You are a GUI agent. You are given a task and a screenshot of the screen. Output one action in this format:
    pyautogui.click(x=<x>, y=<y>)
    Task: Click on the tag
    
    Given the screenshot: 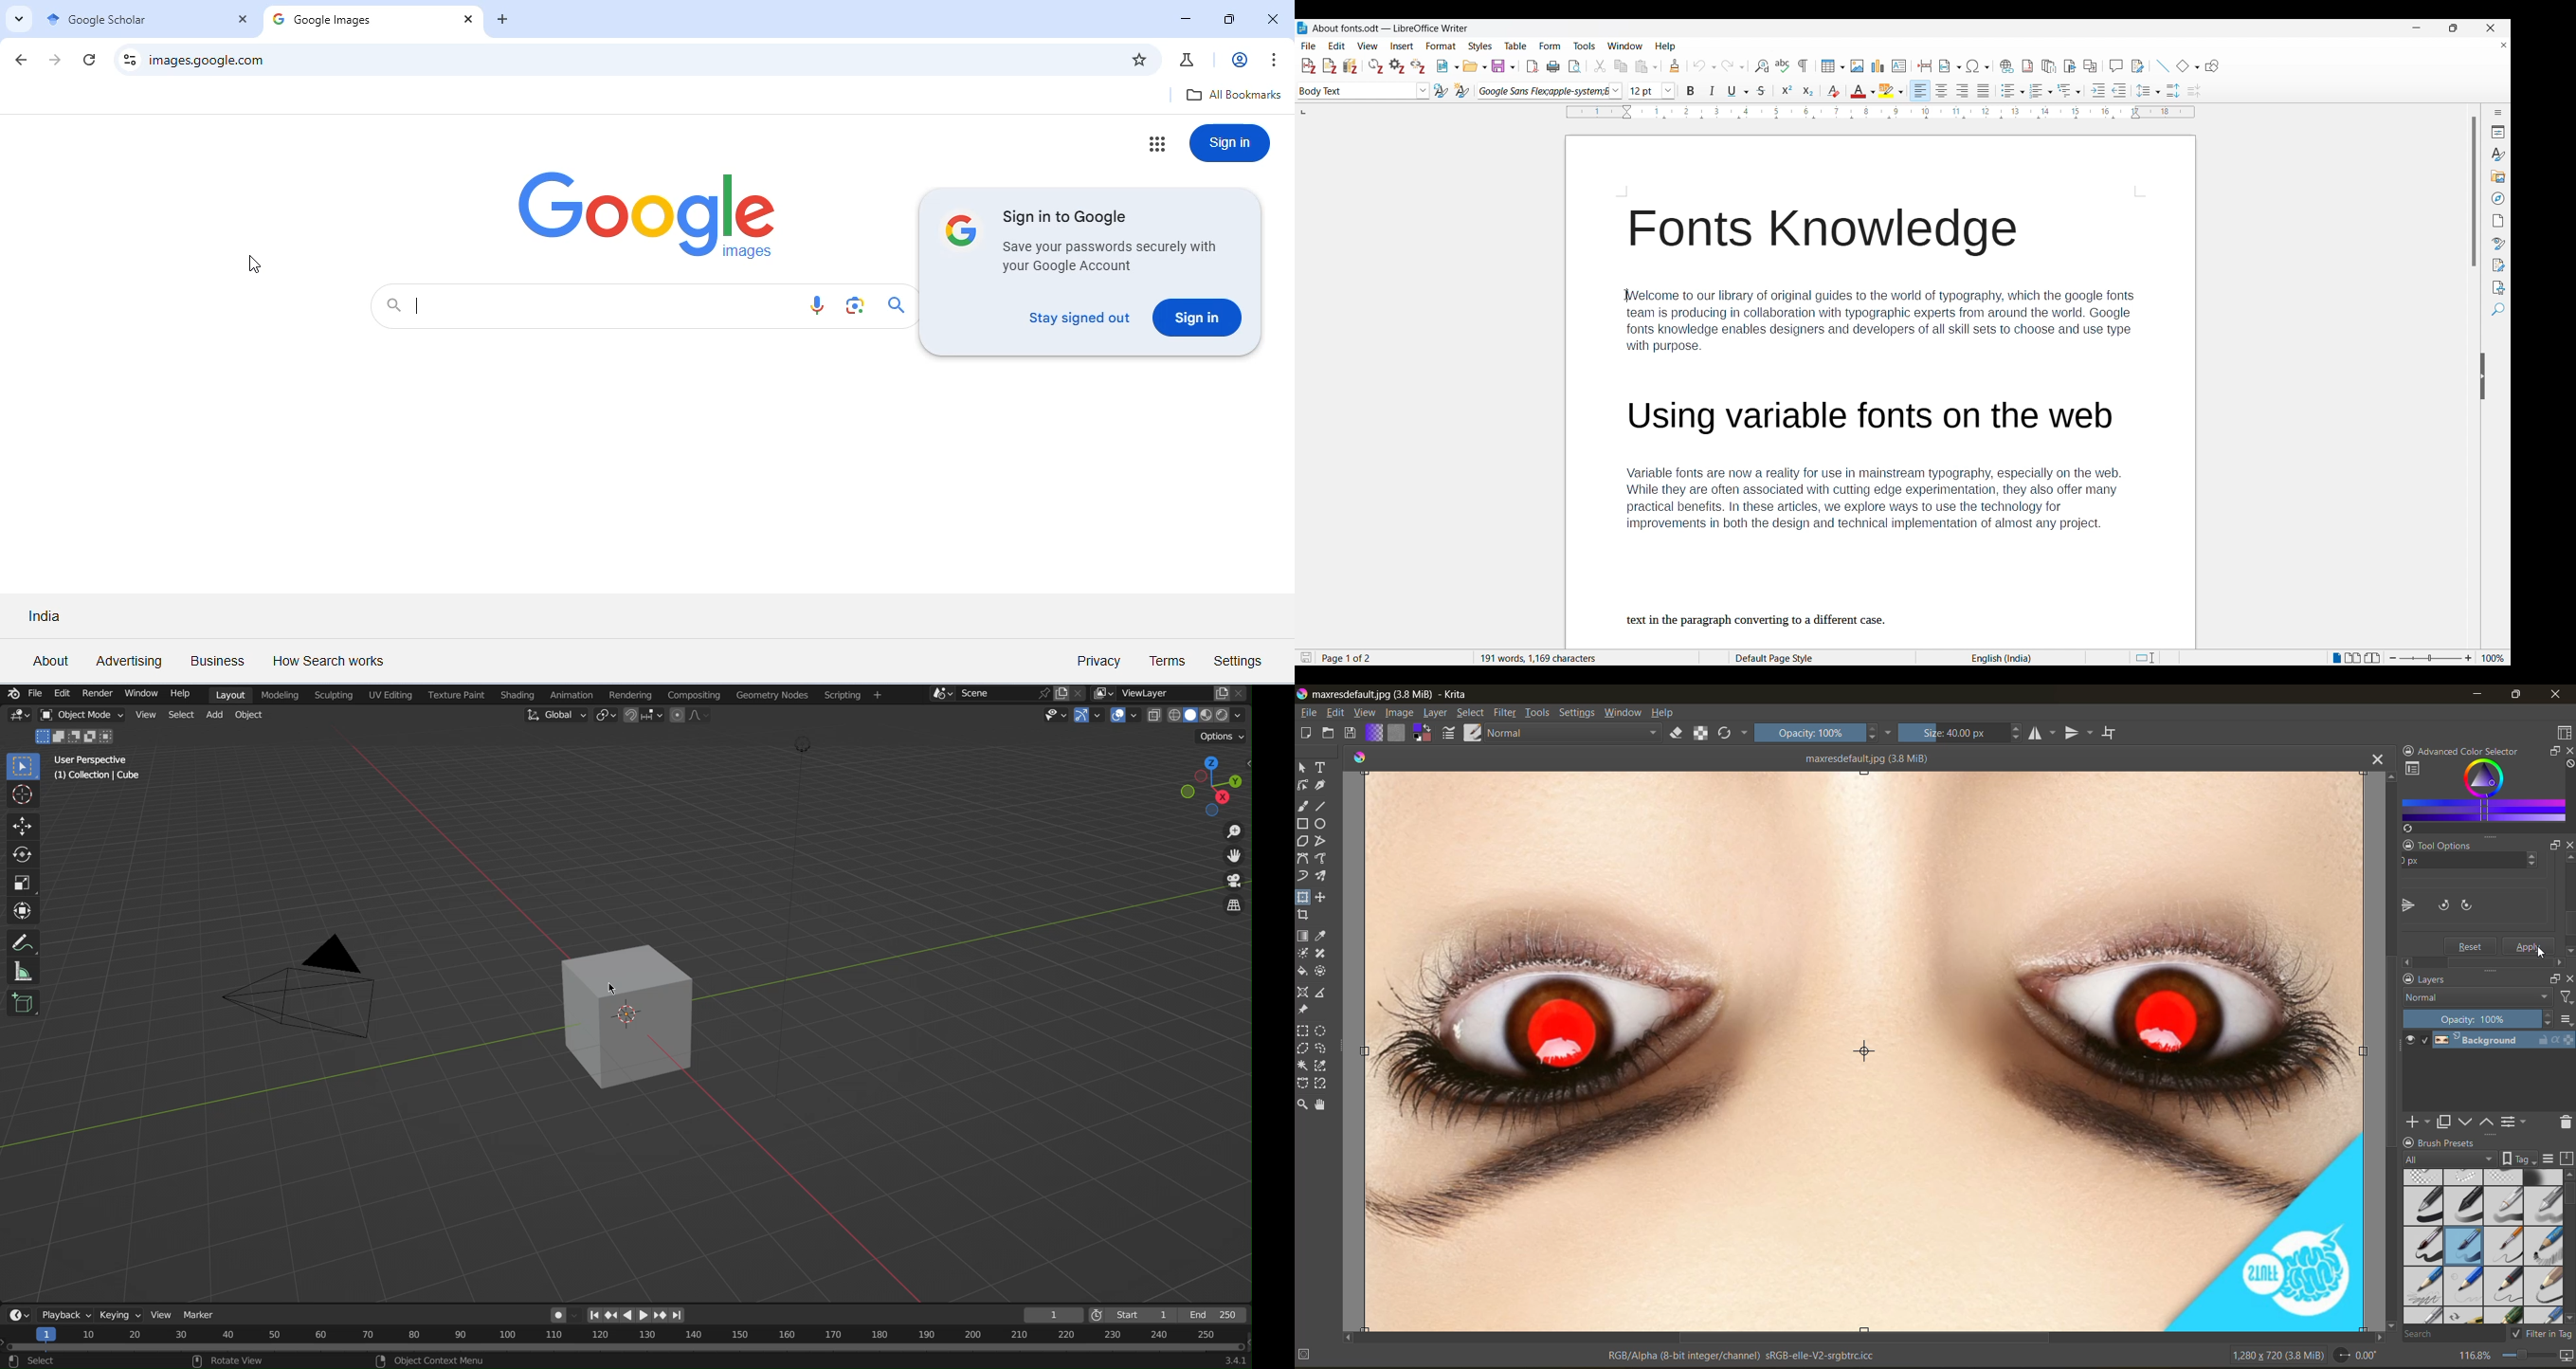 What is the action you would take?
    pyautogui.click(x=2447, y=1160)
    